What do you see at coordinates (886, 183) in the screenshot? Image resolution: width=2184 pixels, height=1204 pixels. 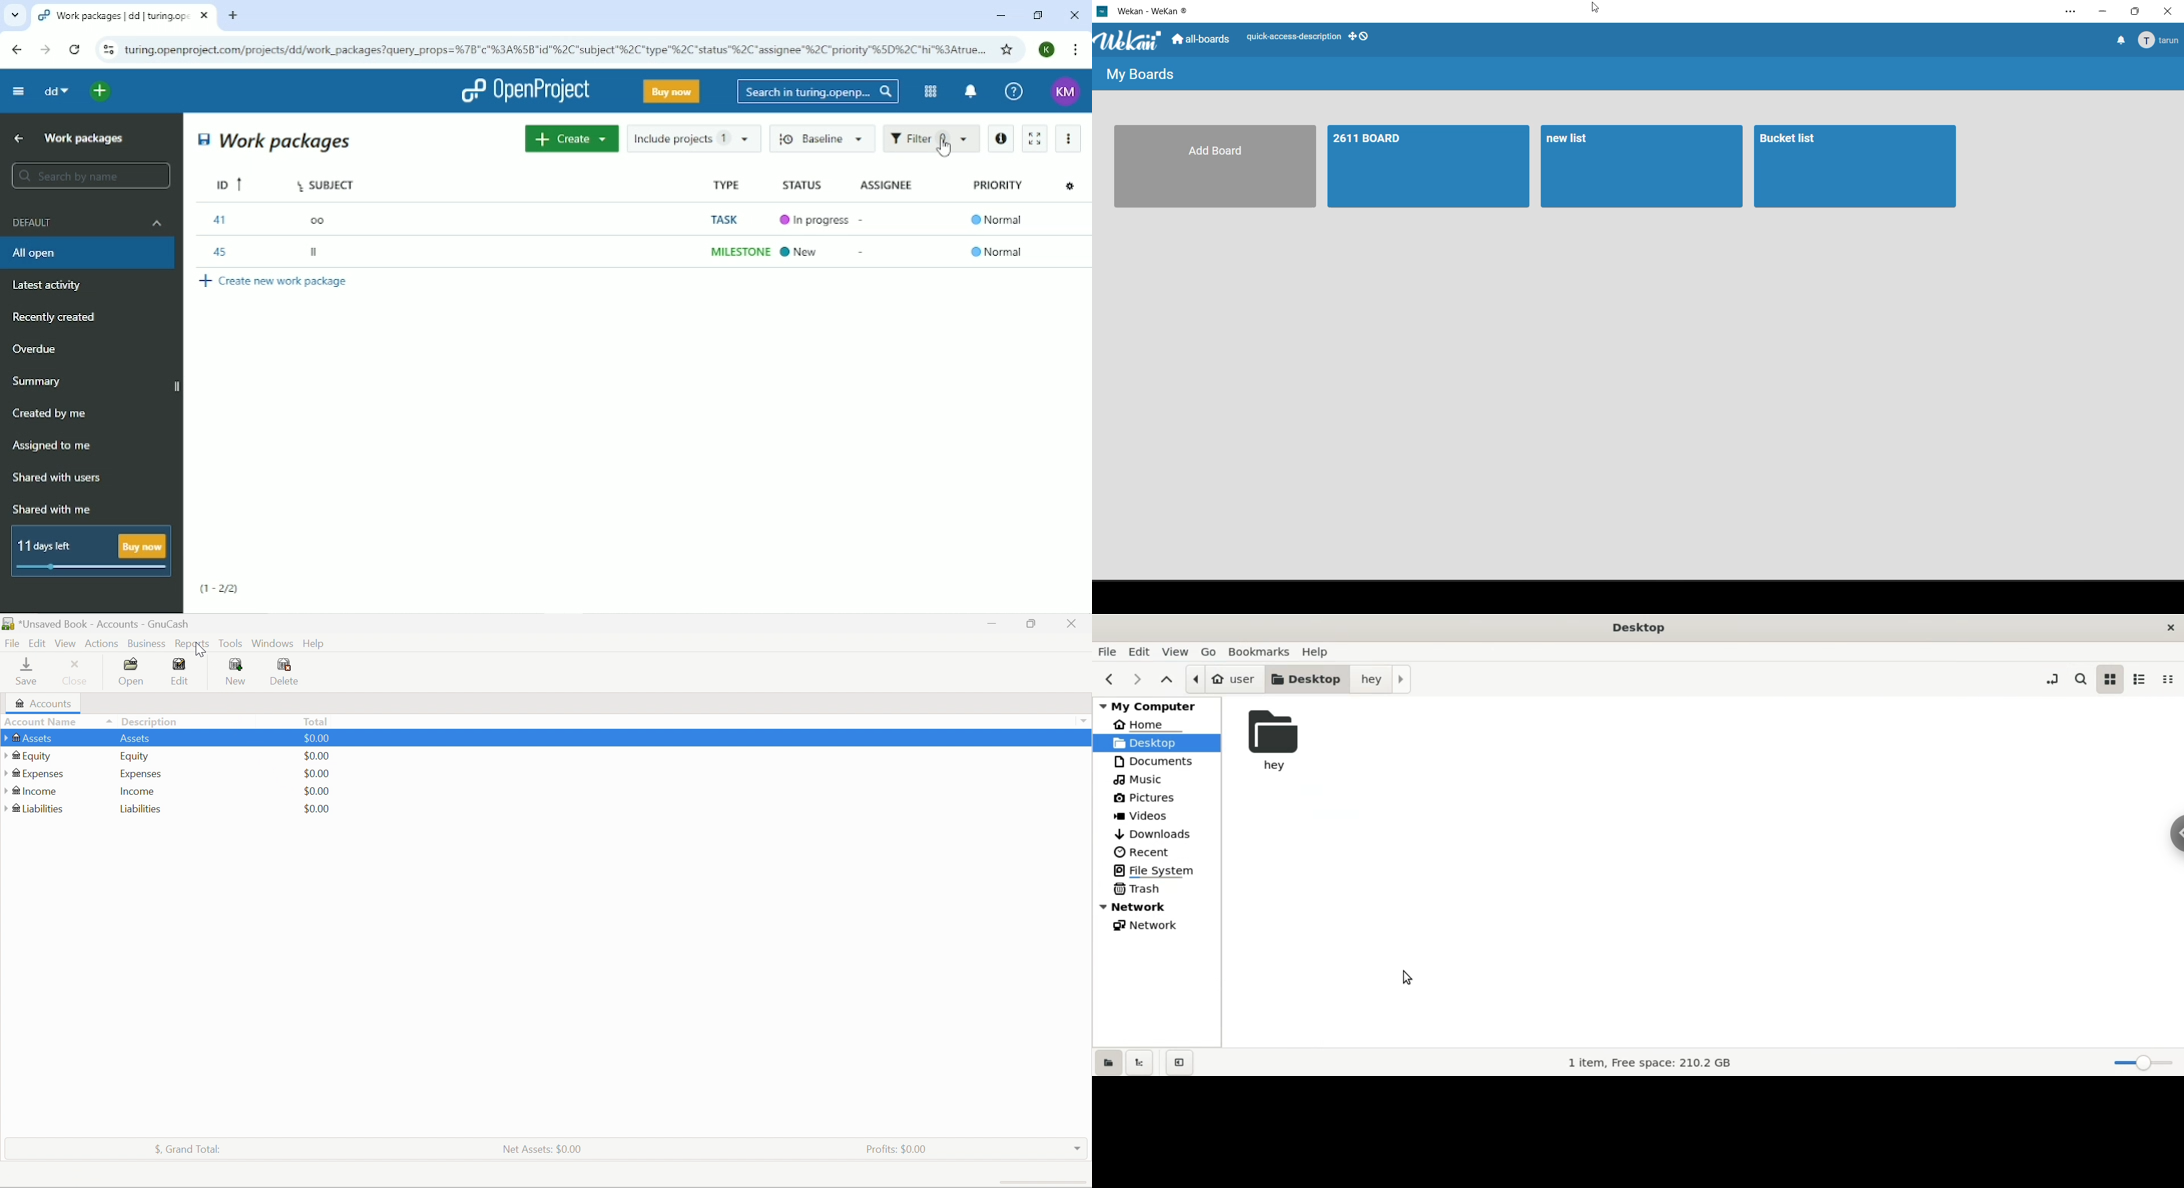 I see `Assignee` at bounding box center [886, 183].